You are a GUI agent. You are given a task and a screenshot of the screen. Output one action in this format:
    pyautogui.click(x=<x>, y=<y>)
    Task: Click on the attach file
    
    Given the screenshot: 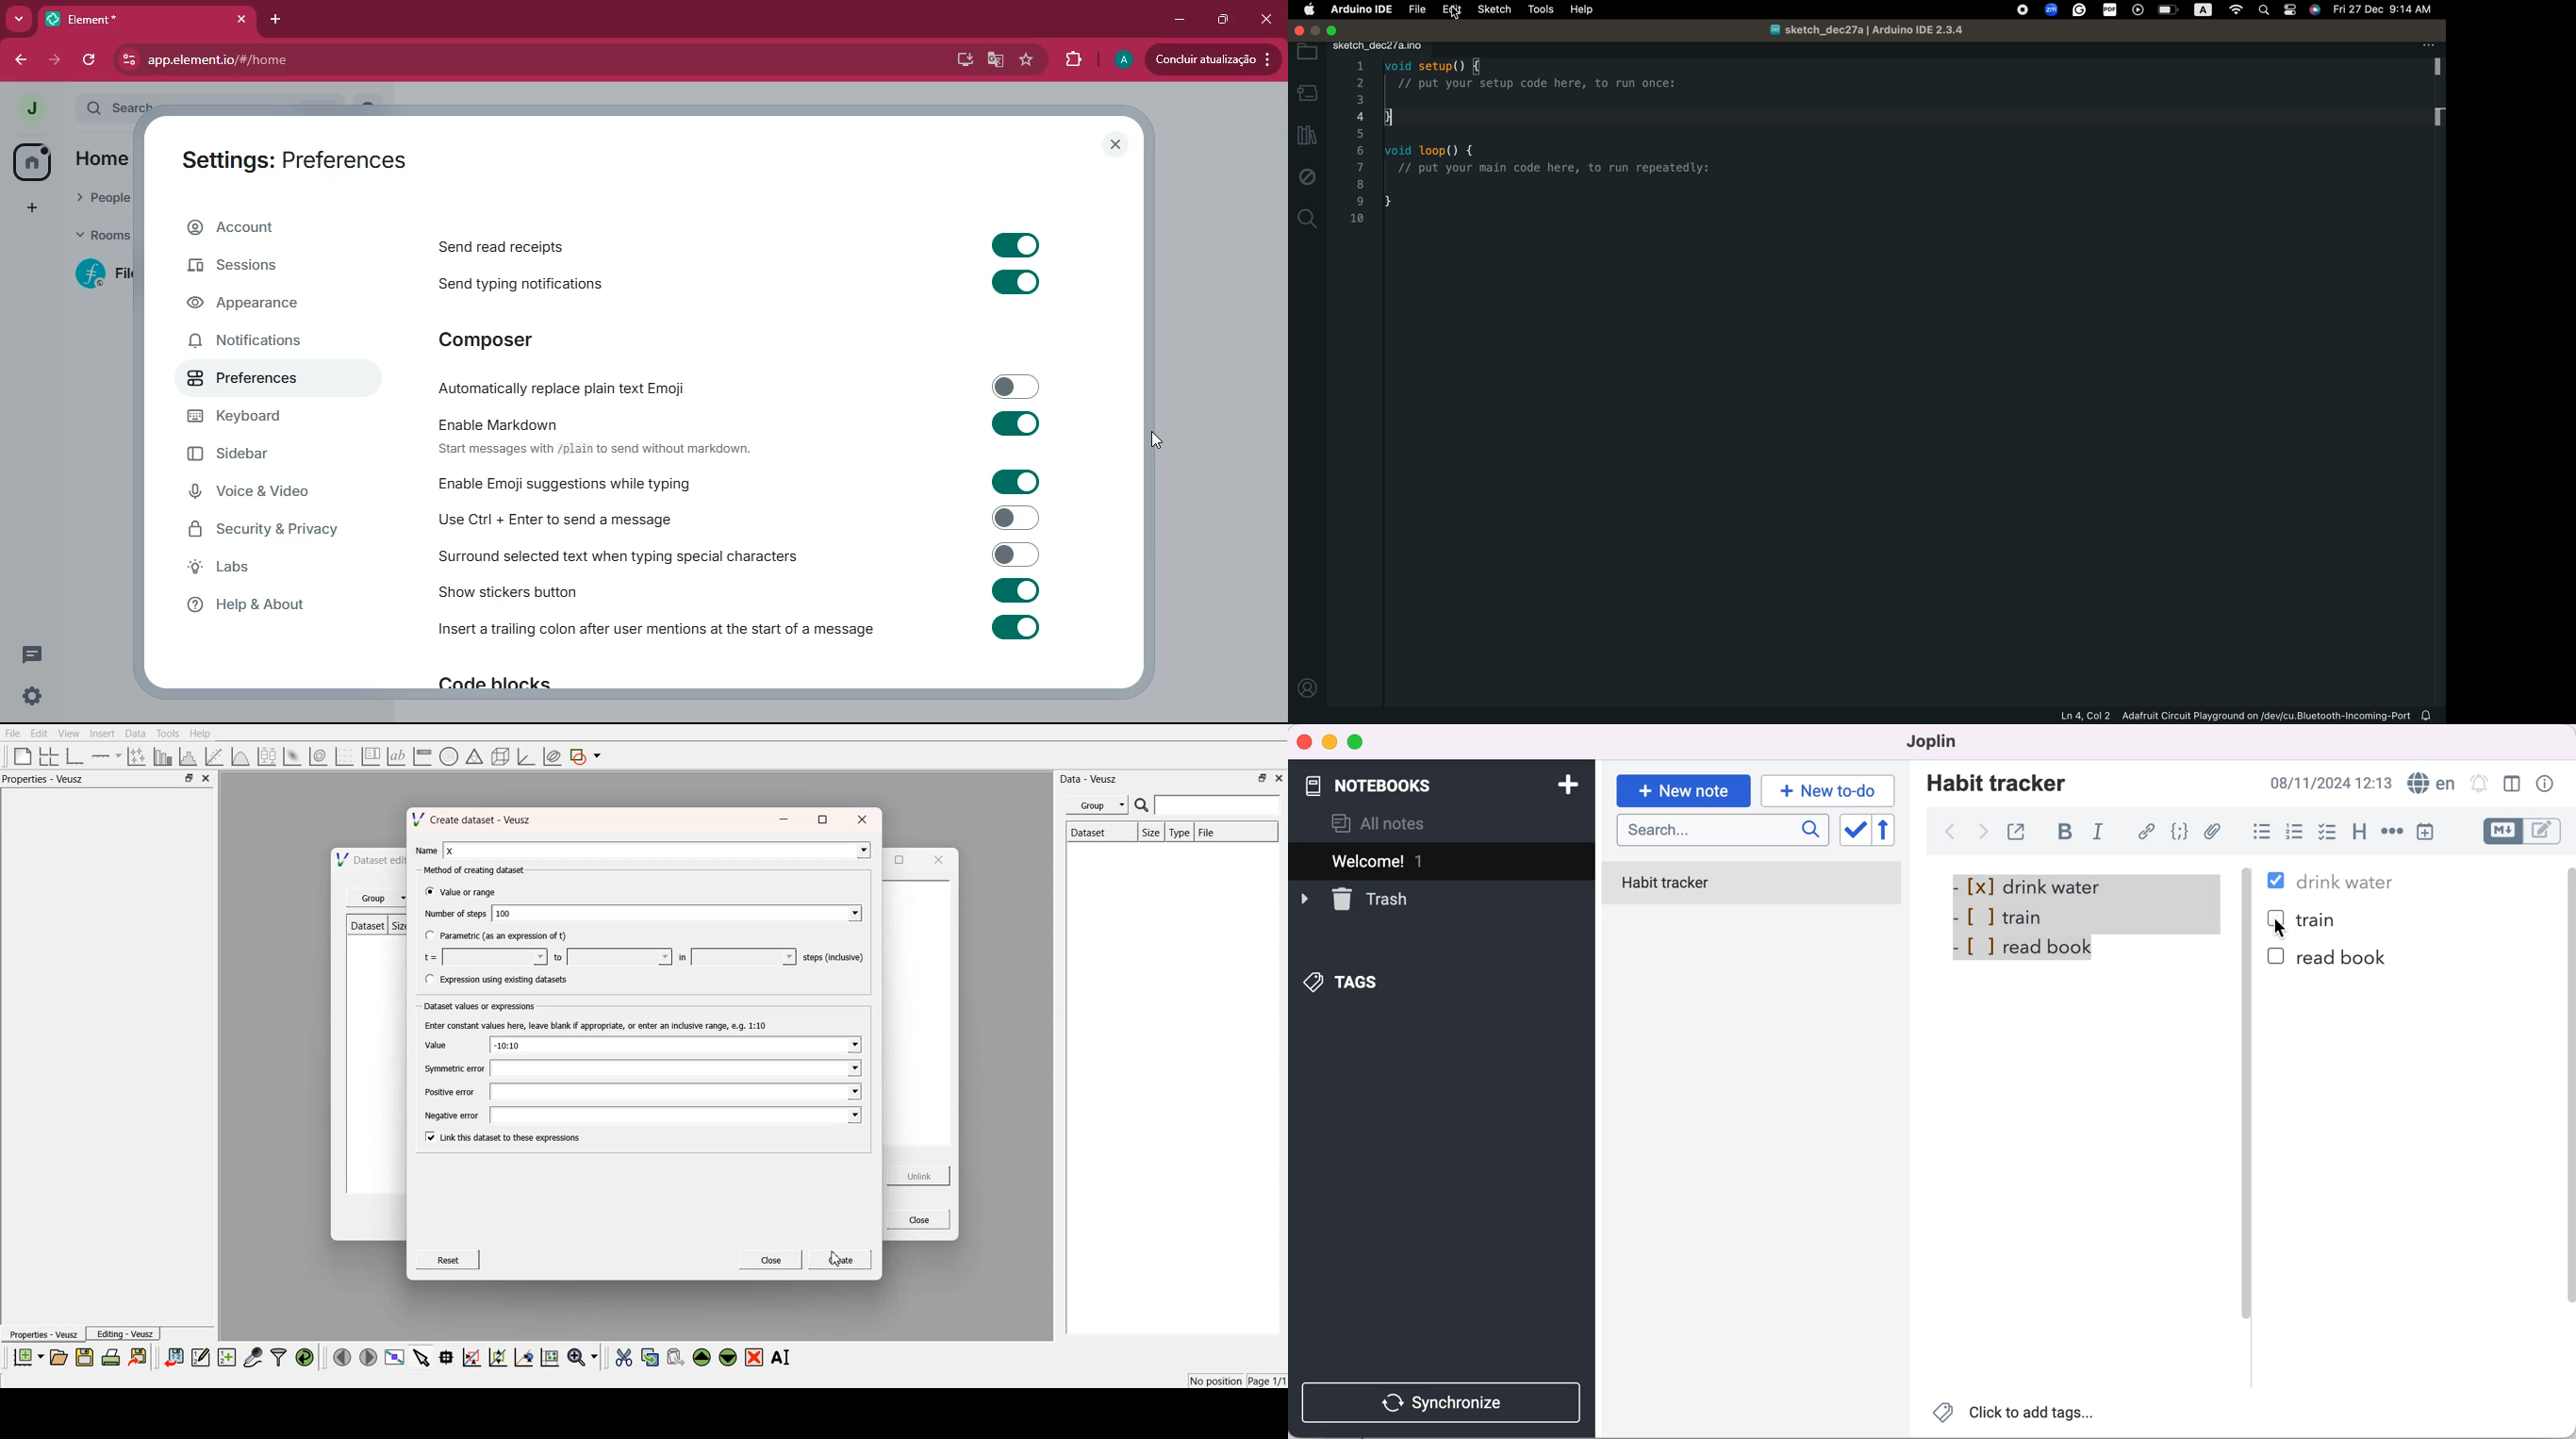 What is the action you would take?
    pyautogui.click(x=2215, y=831)
    